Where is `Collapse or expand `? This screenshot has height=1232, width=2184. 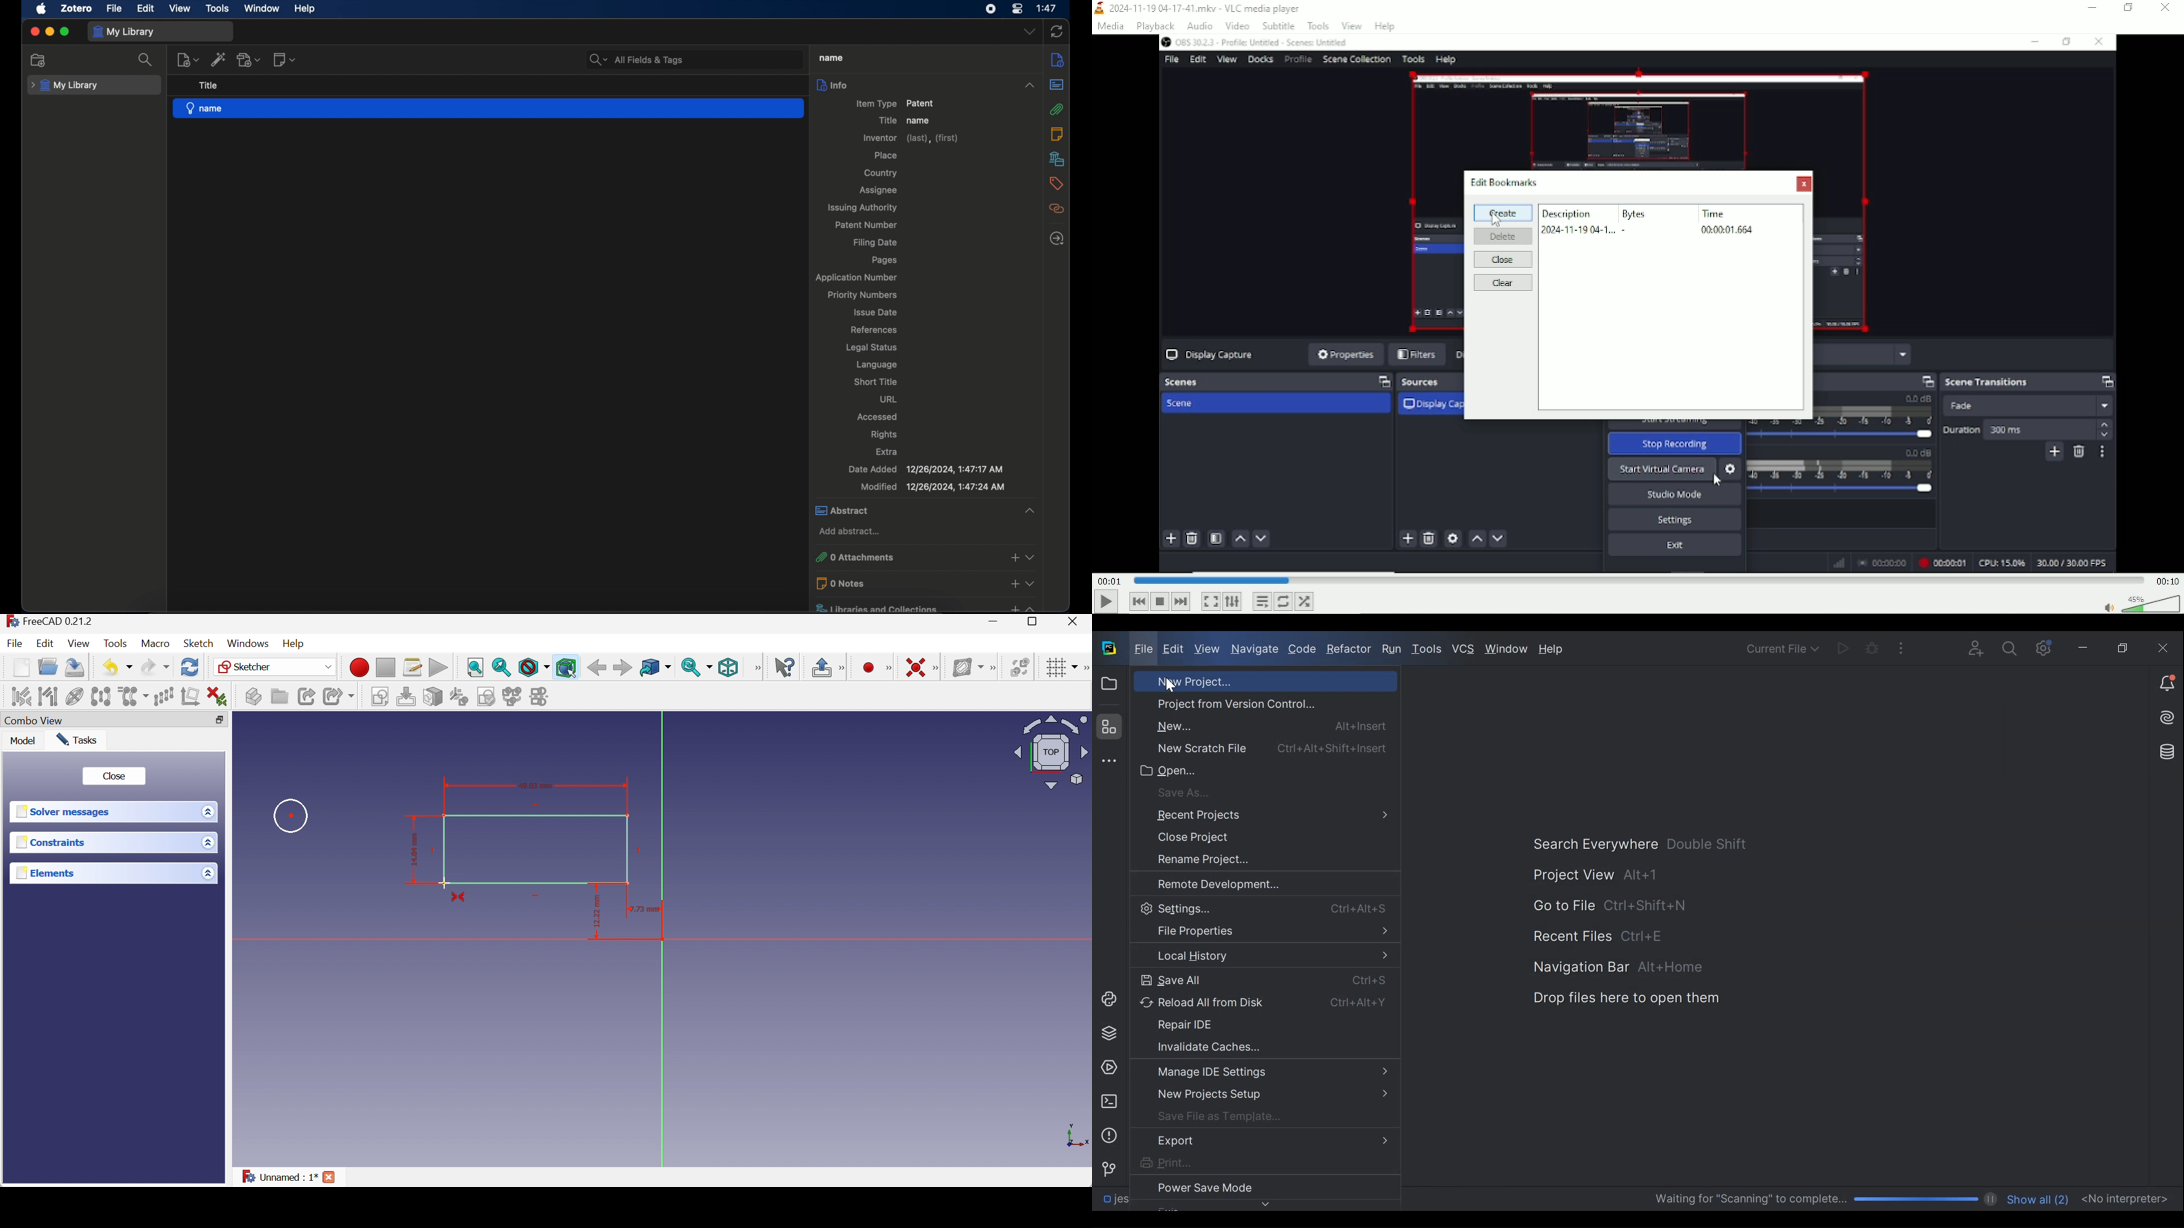 Collapse or expand  is located at coordinates (1034, 557).